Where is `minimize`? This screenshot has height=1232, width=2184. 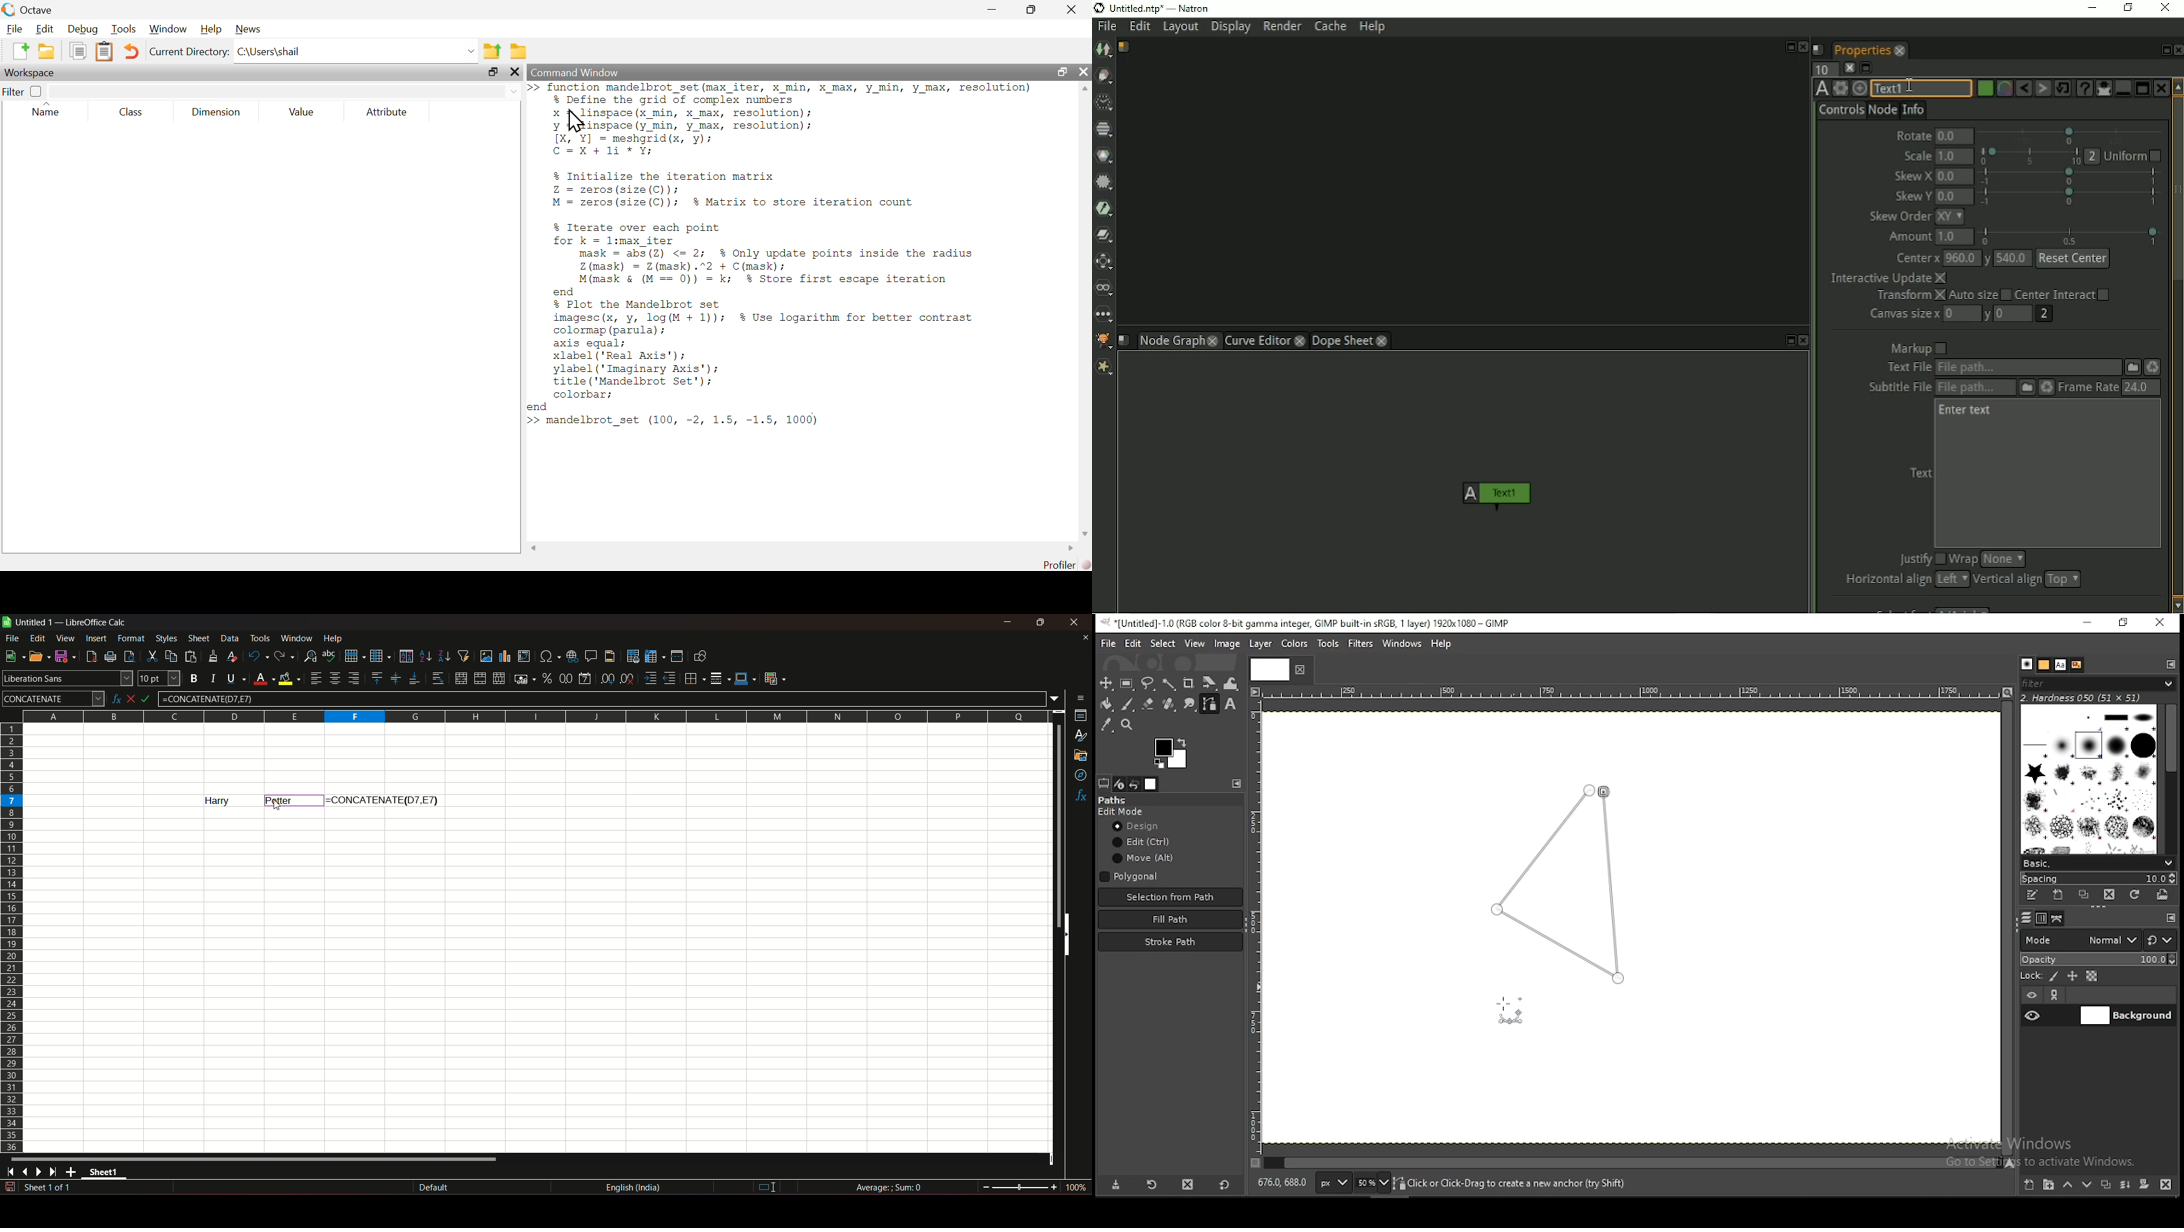
minimize is located at coordinates (2089, 623).